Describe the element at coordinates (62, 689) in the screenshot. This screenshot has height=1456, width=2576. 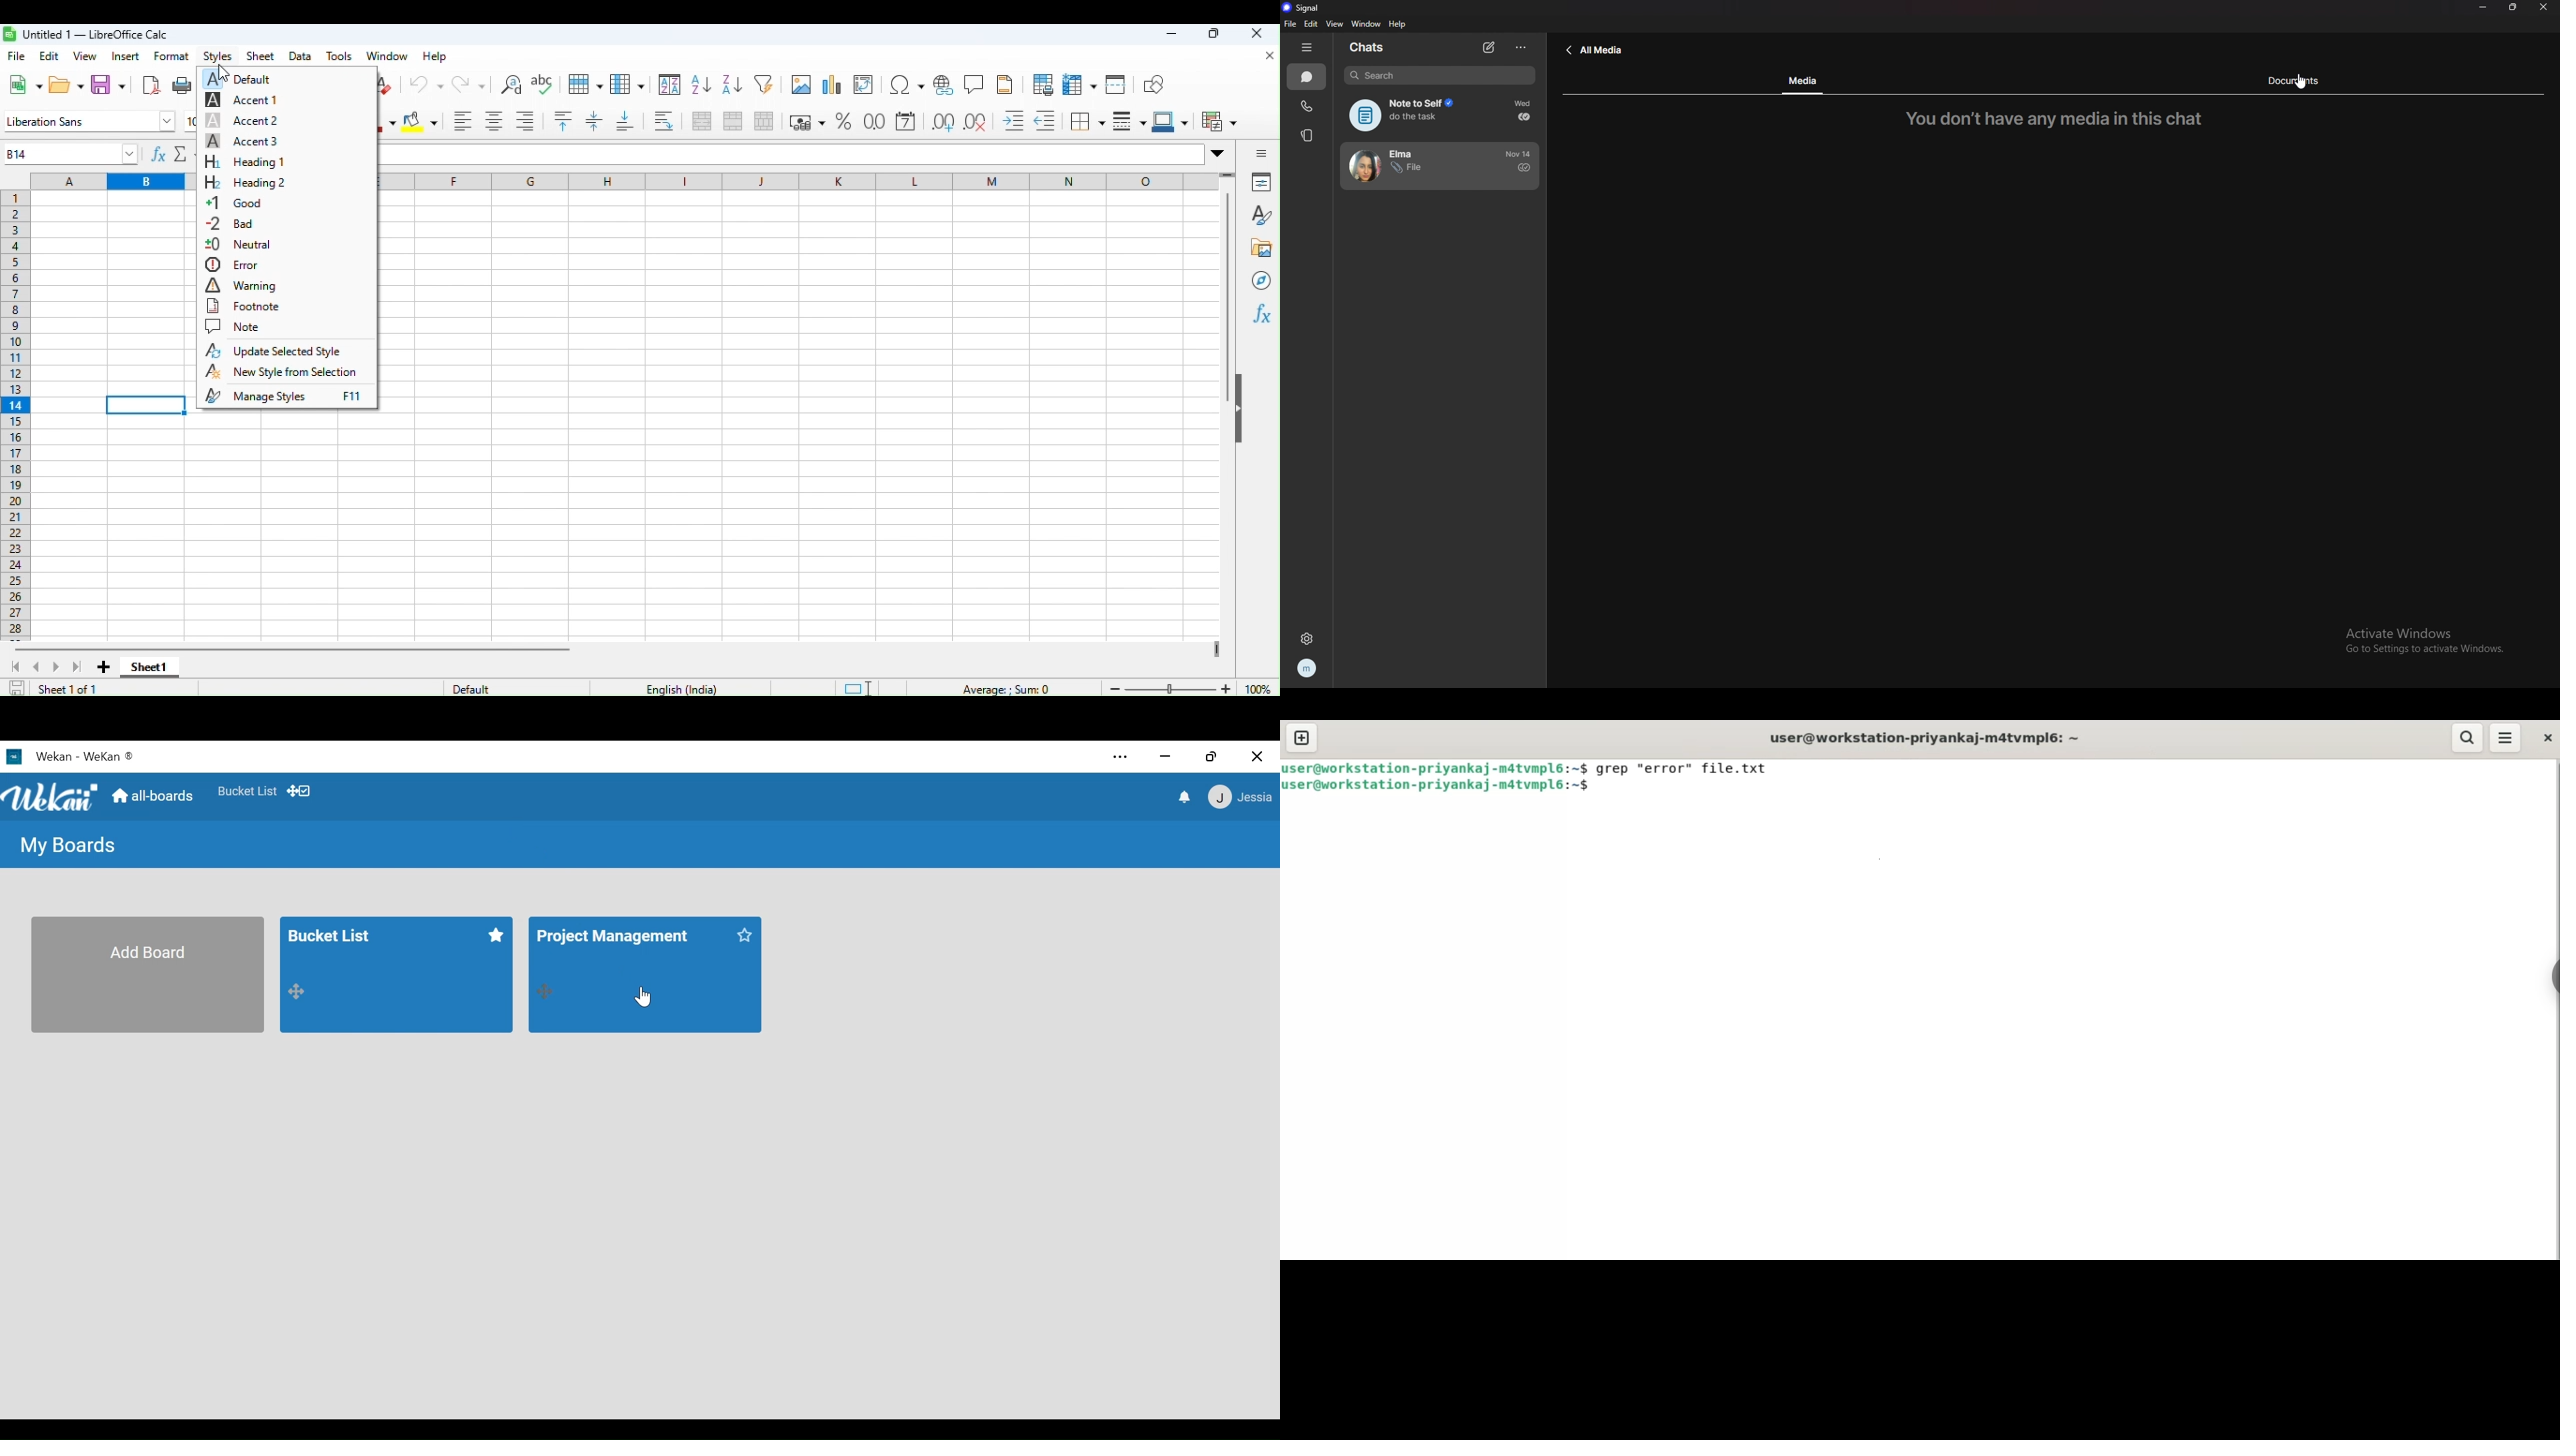
I see `sheet 1 of 1` at that location.